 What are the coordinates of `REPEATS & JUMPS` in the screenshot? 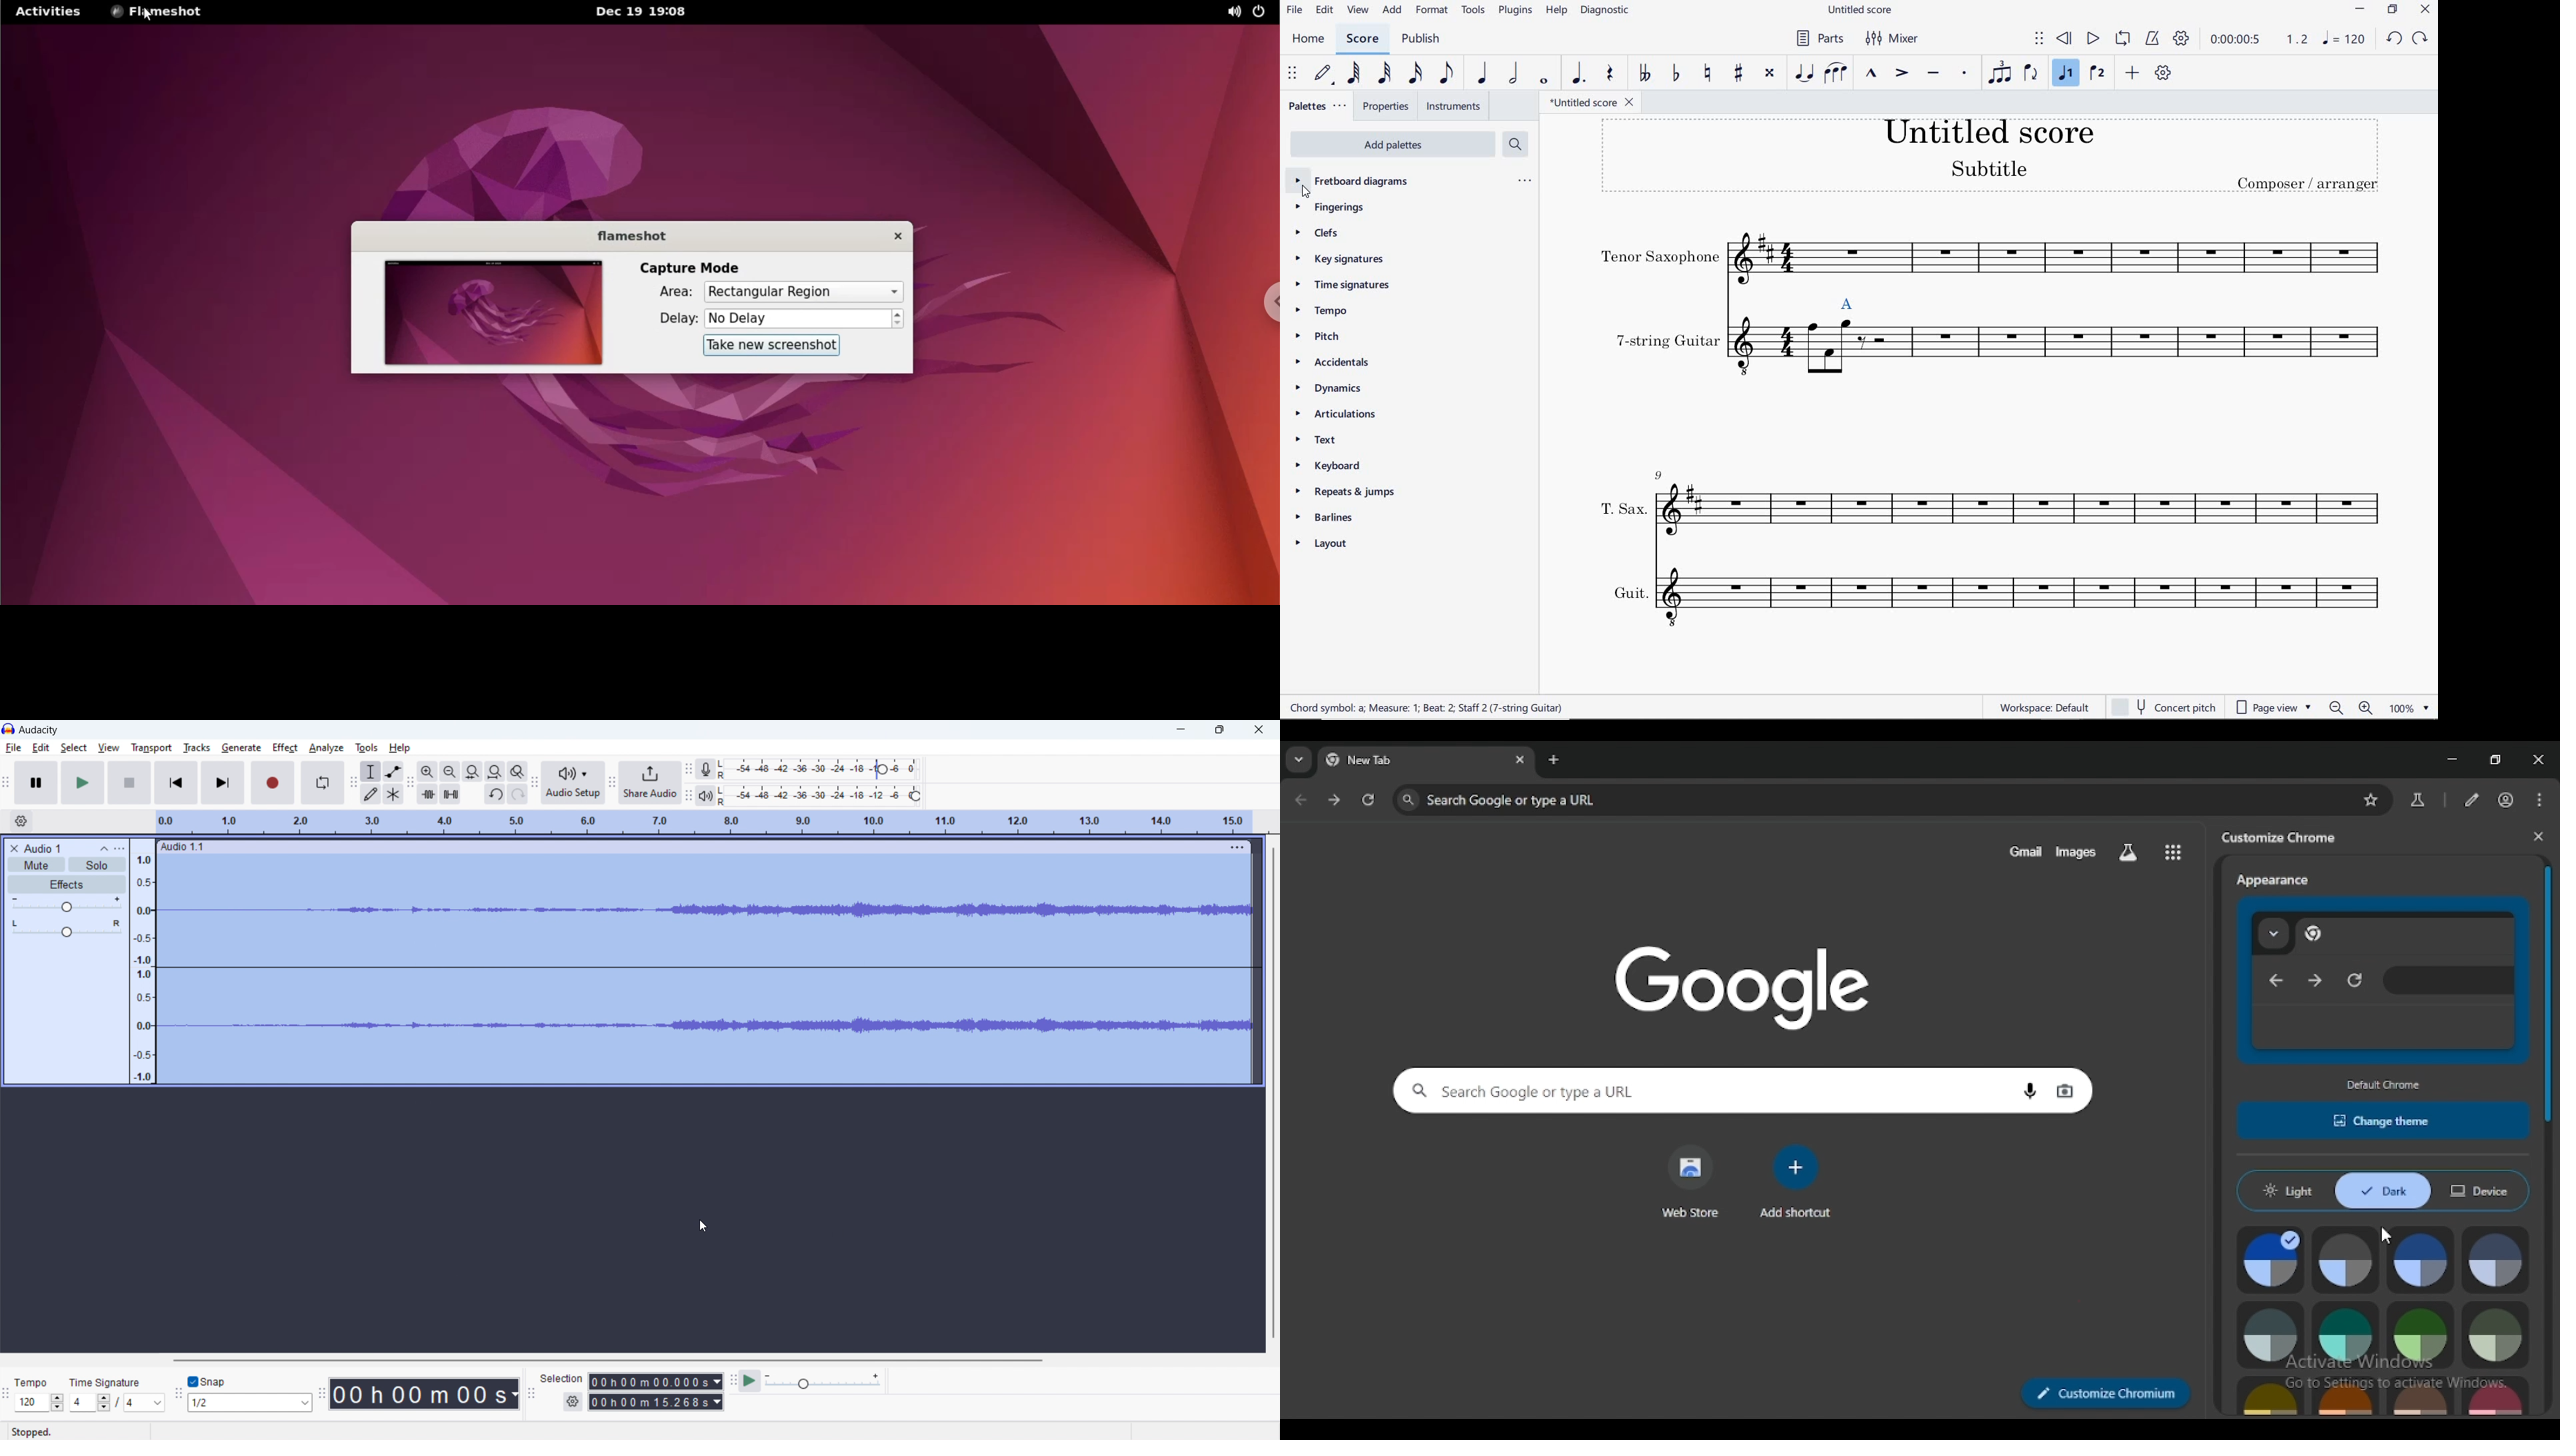 It's located at (1346, 491).